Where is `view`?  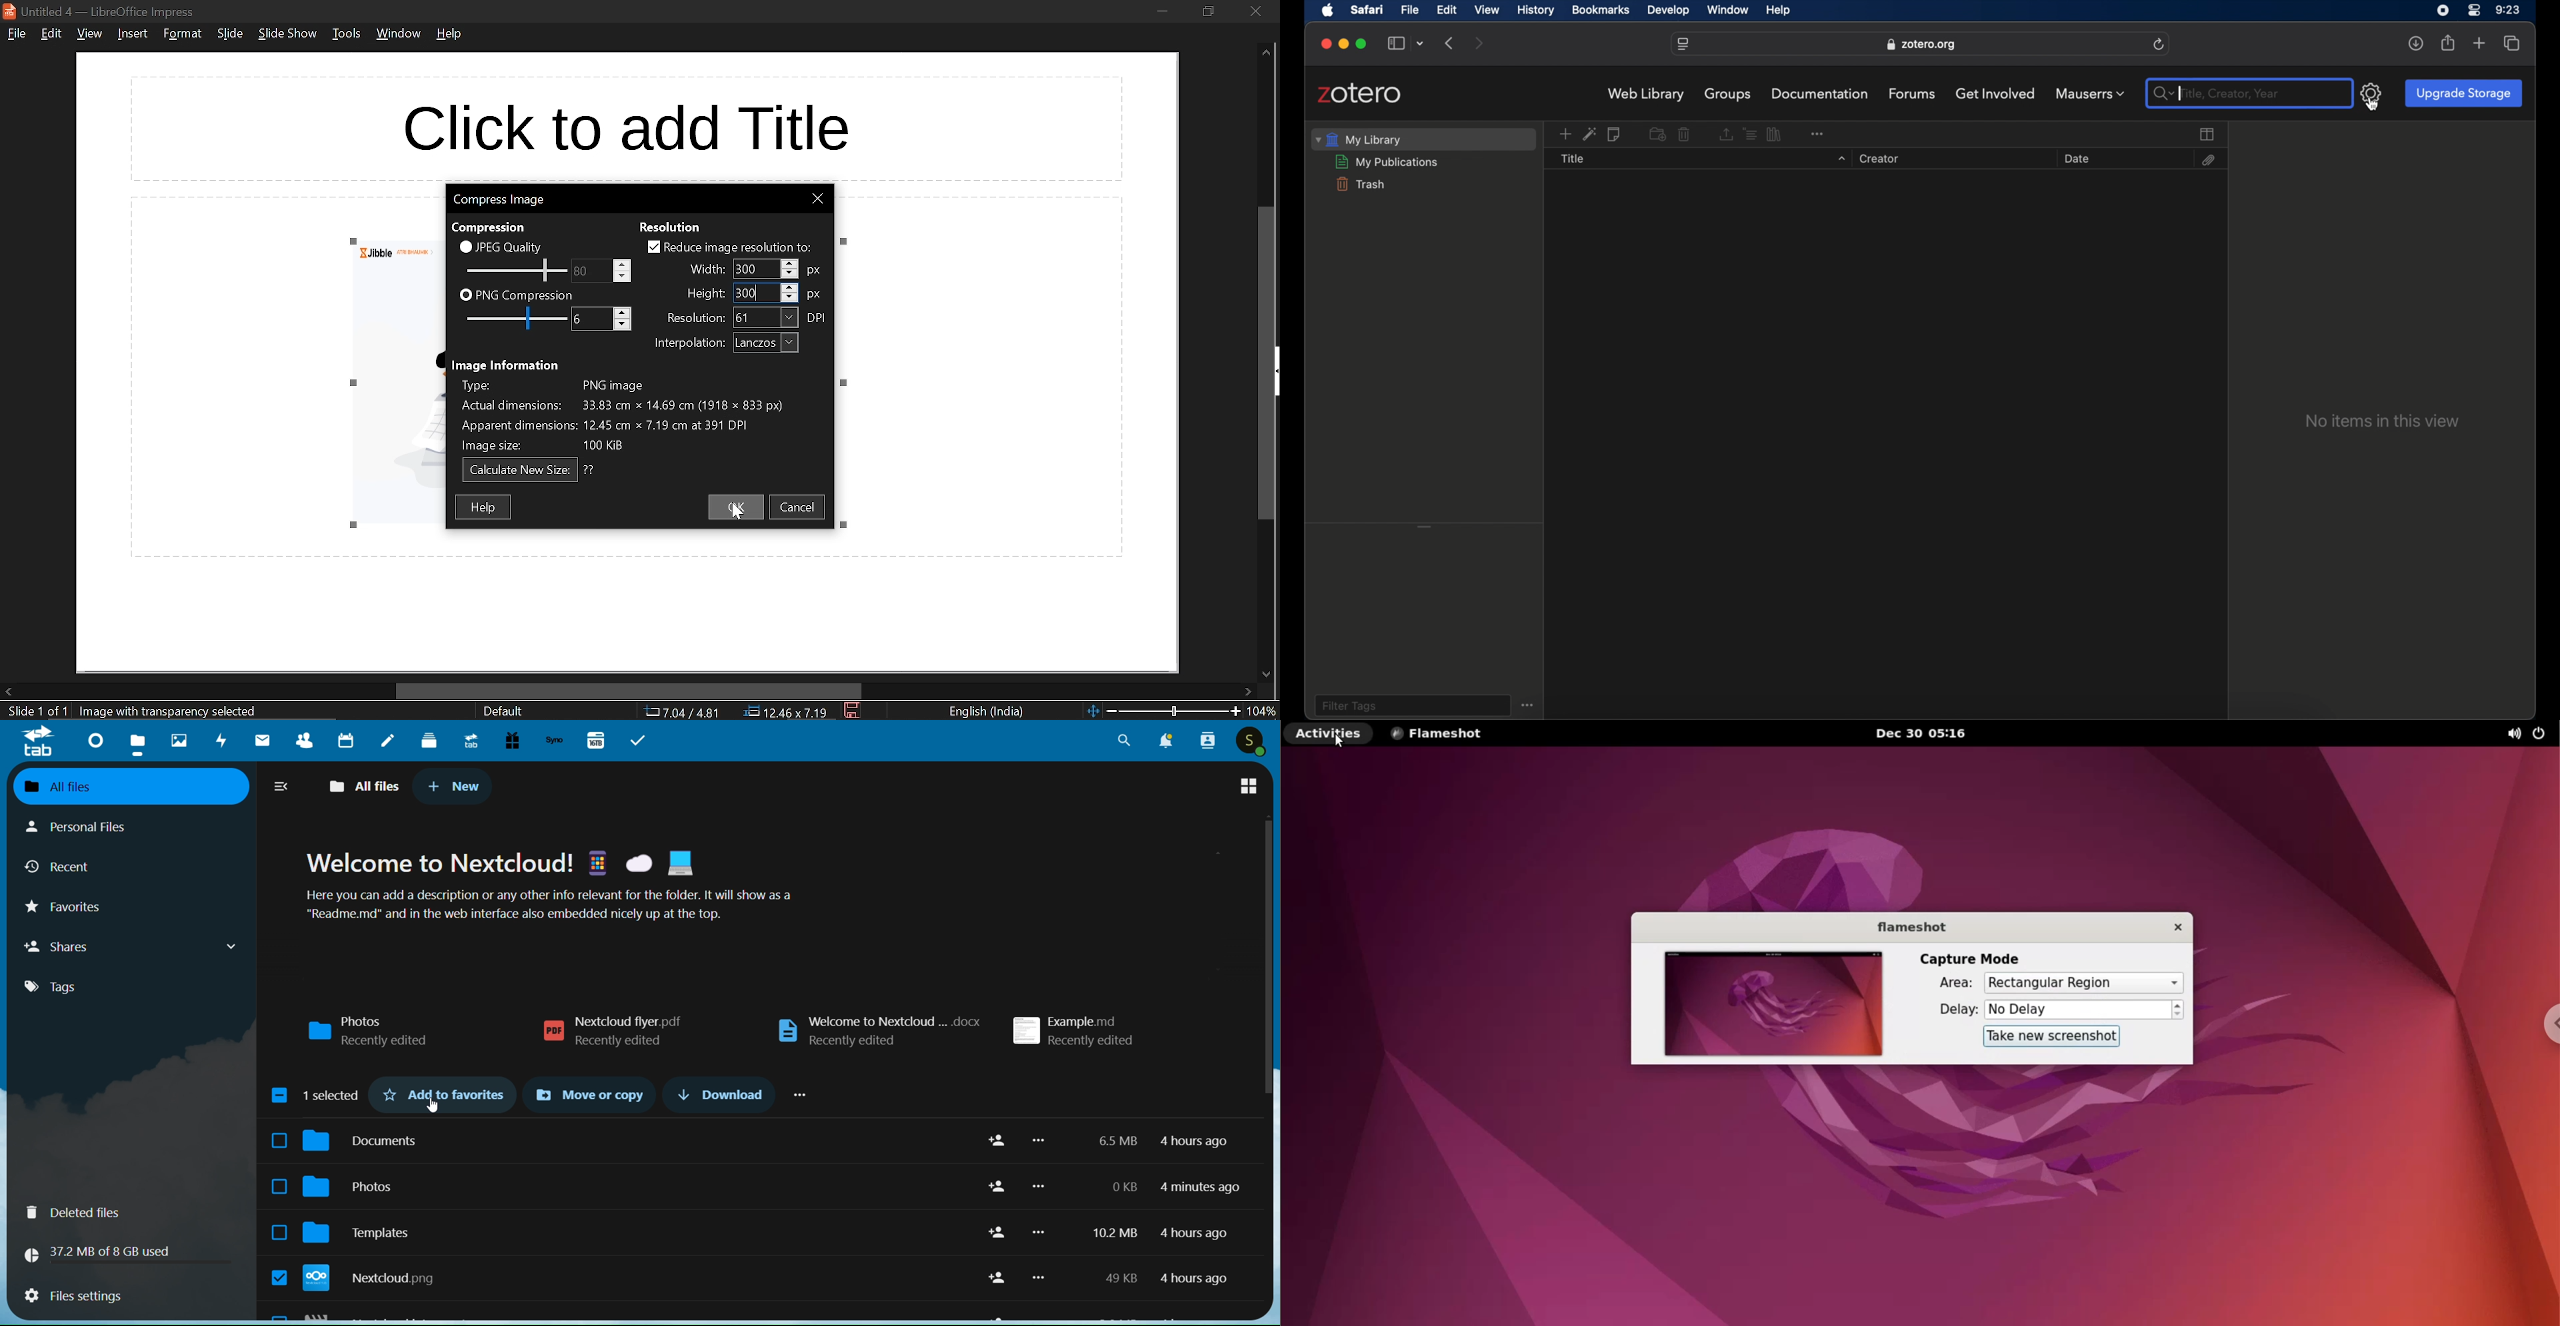 view is located at coordinates (1487, 9).